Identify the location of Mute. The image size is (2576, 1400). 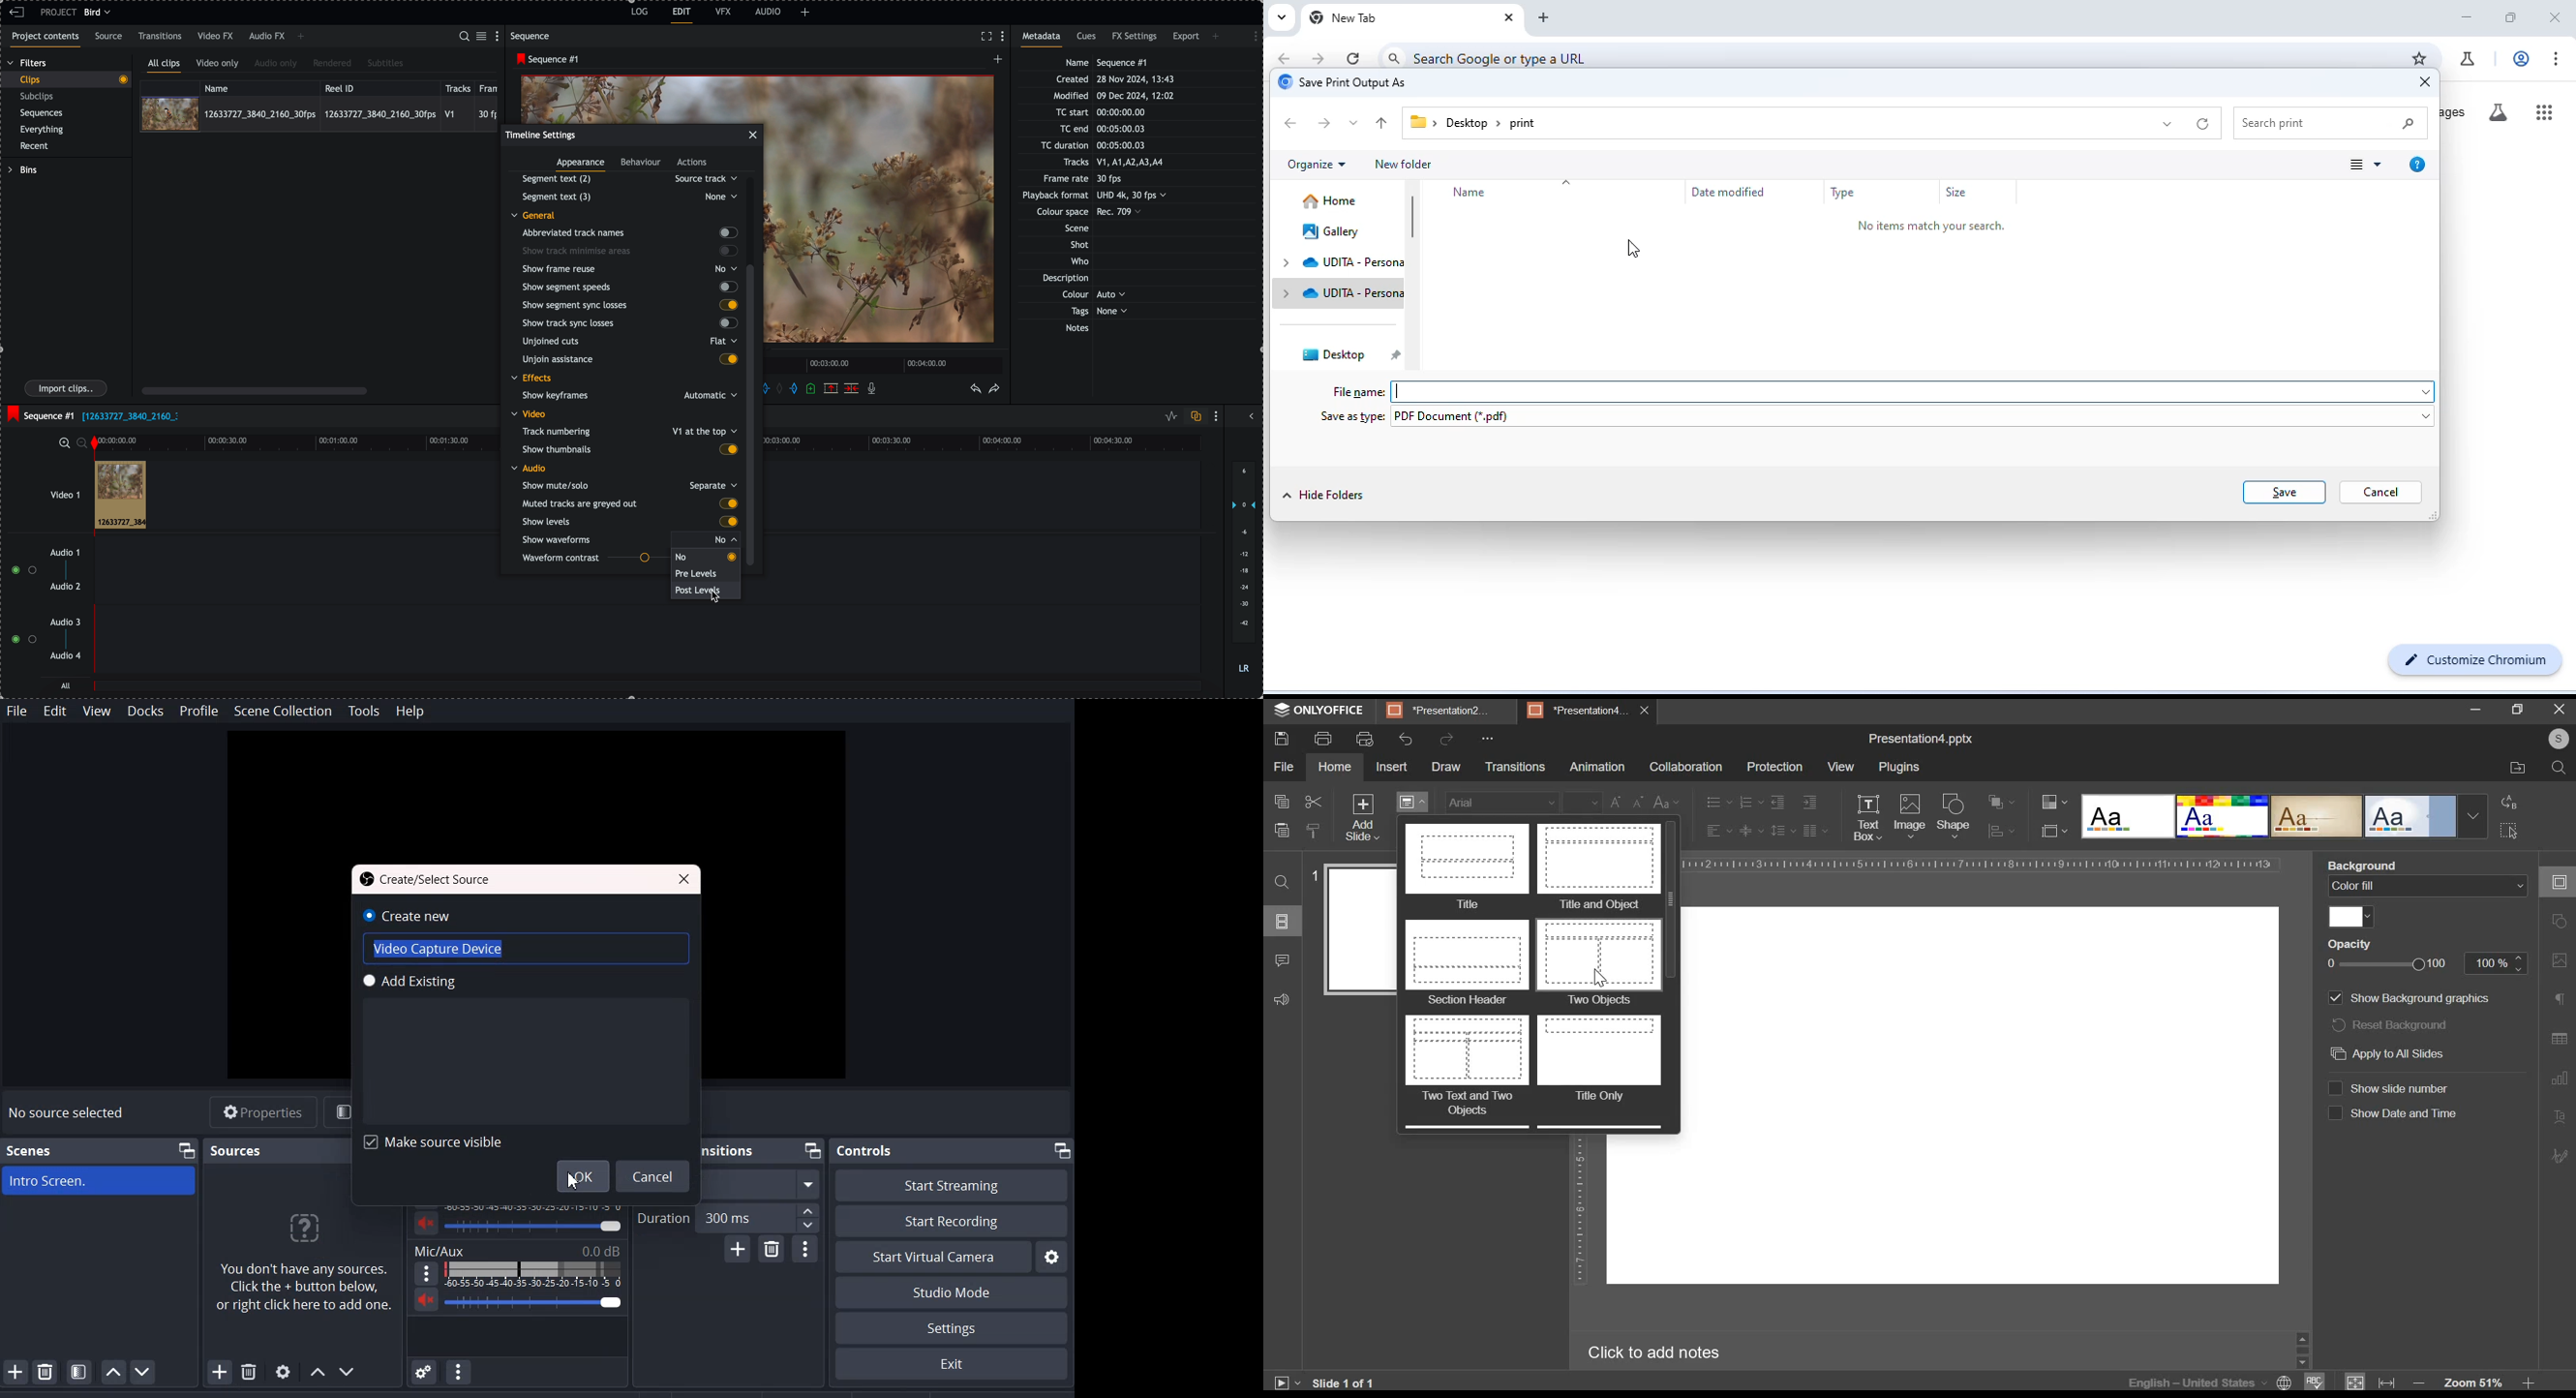
(425, 1223).